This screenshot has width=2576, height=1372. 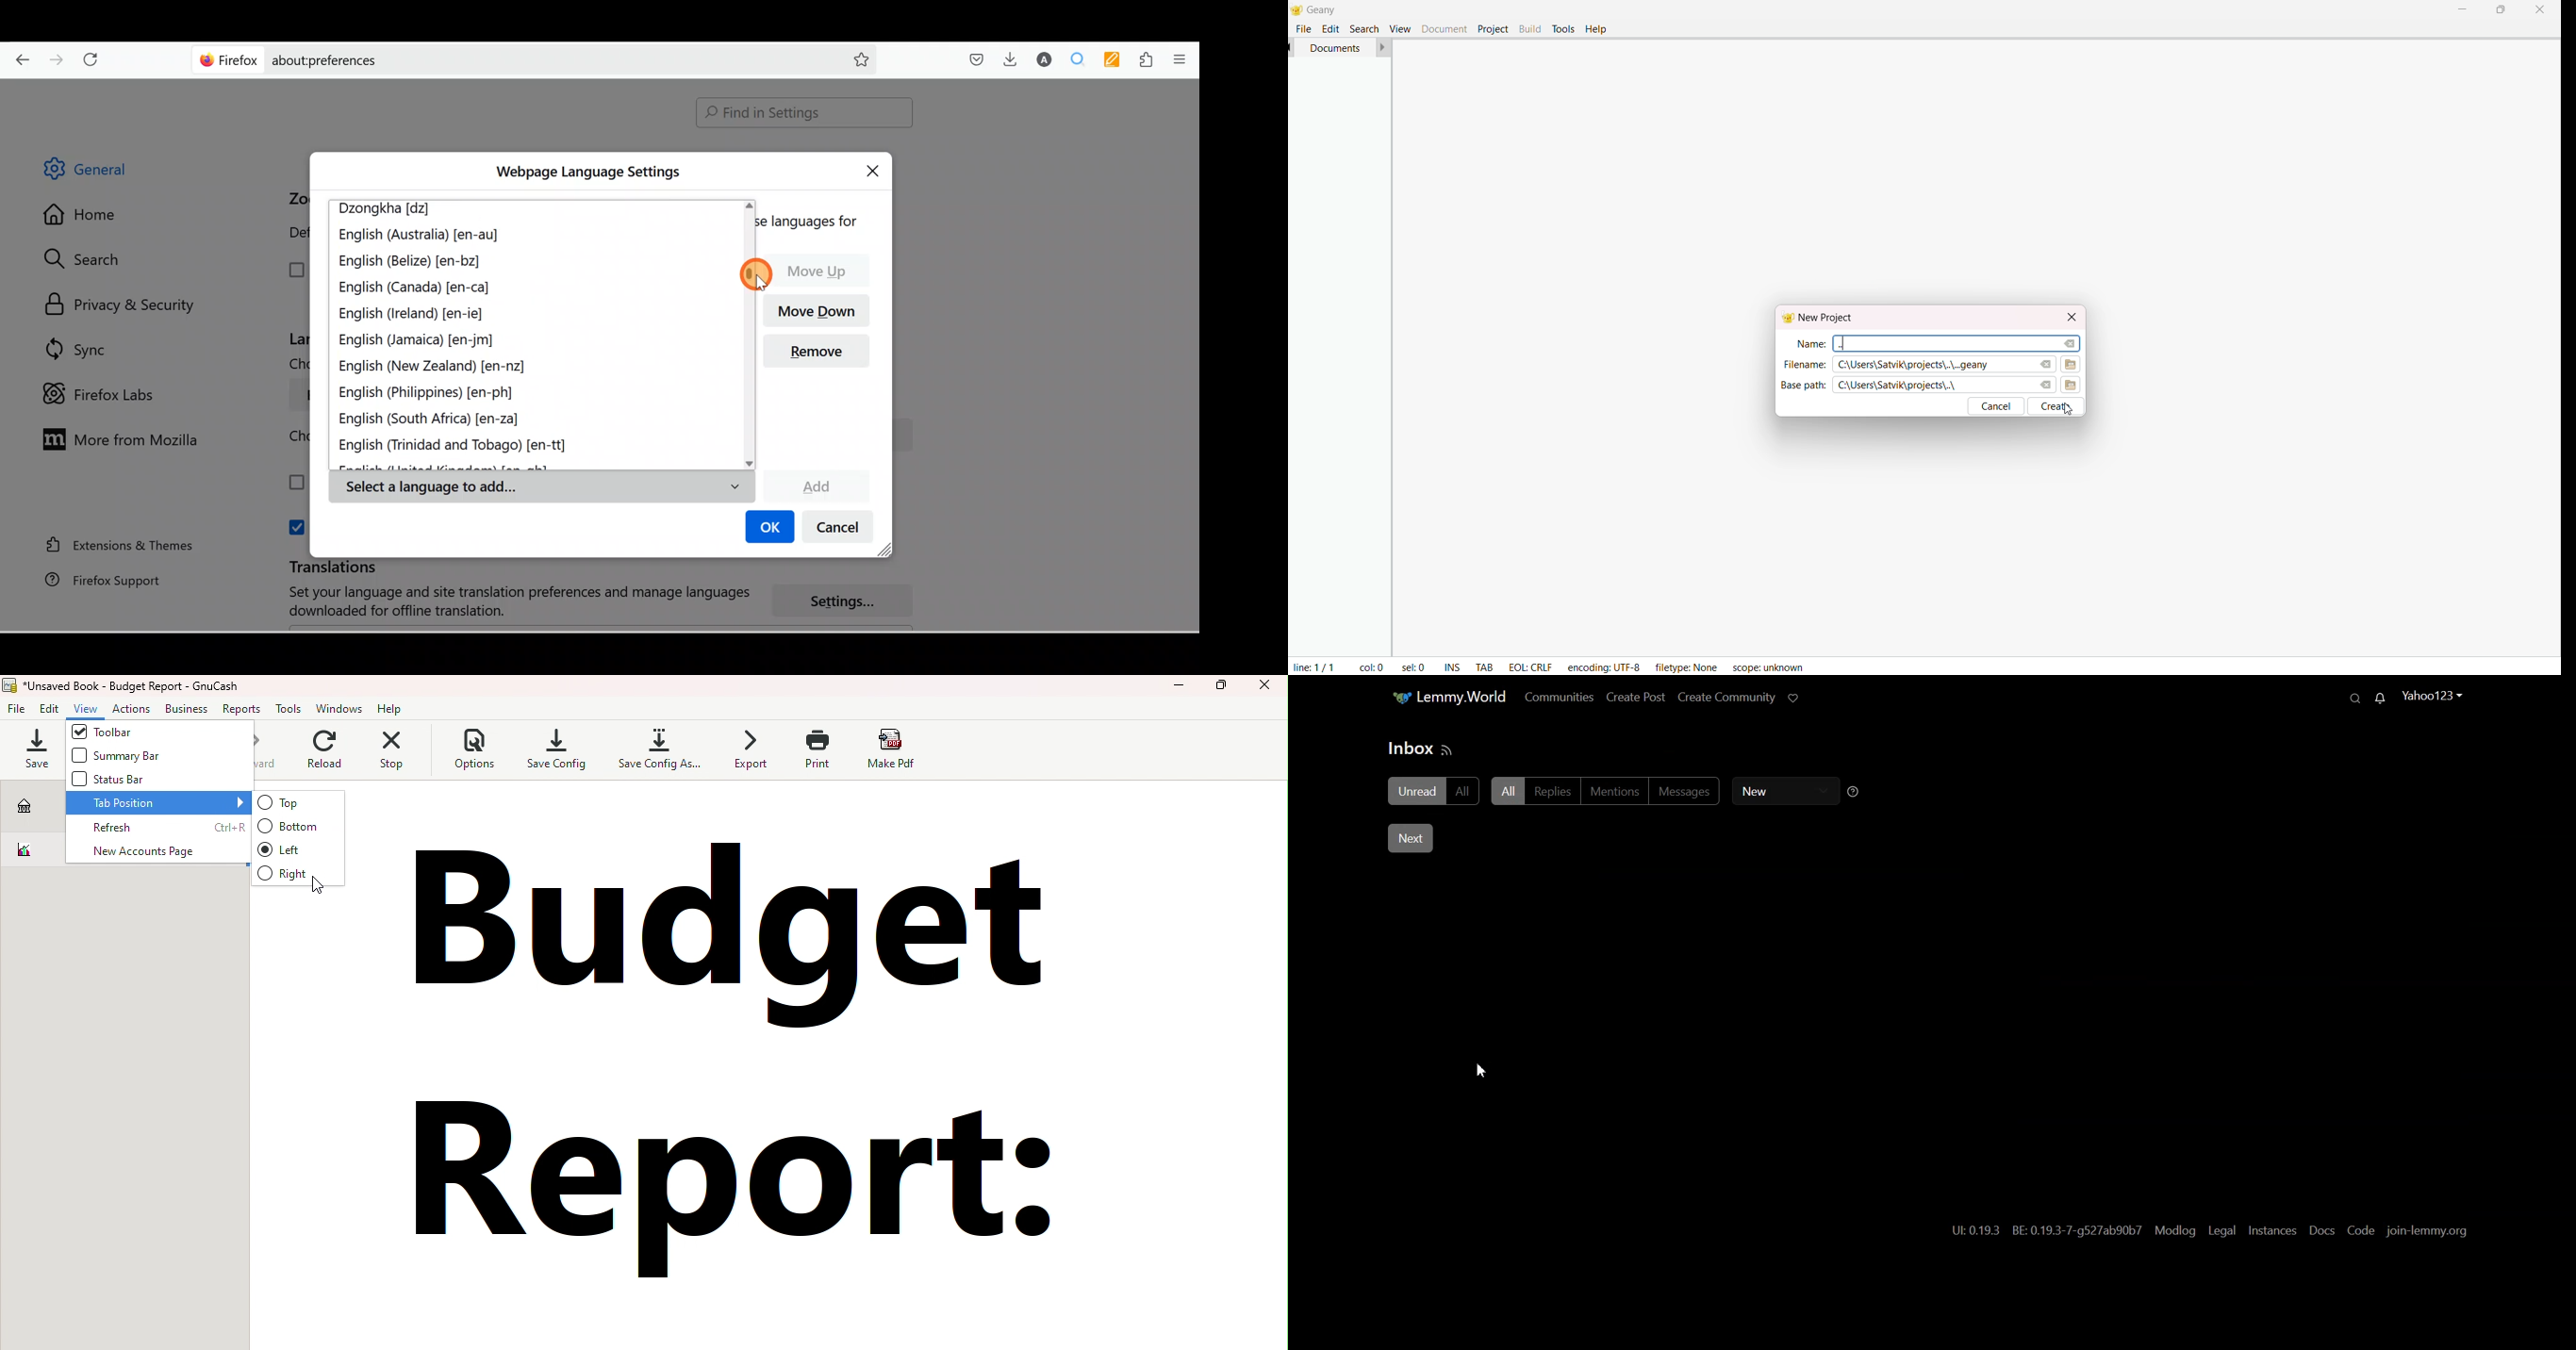 I want to click on Multi keywords highlighter, so click(x=1116, y=61).